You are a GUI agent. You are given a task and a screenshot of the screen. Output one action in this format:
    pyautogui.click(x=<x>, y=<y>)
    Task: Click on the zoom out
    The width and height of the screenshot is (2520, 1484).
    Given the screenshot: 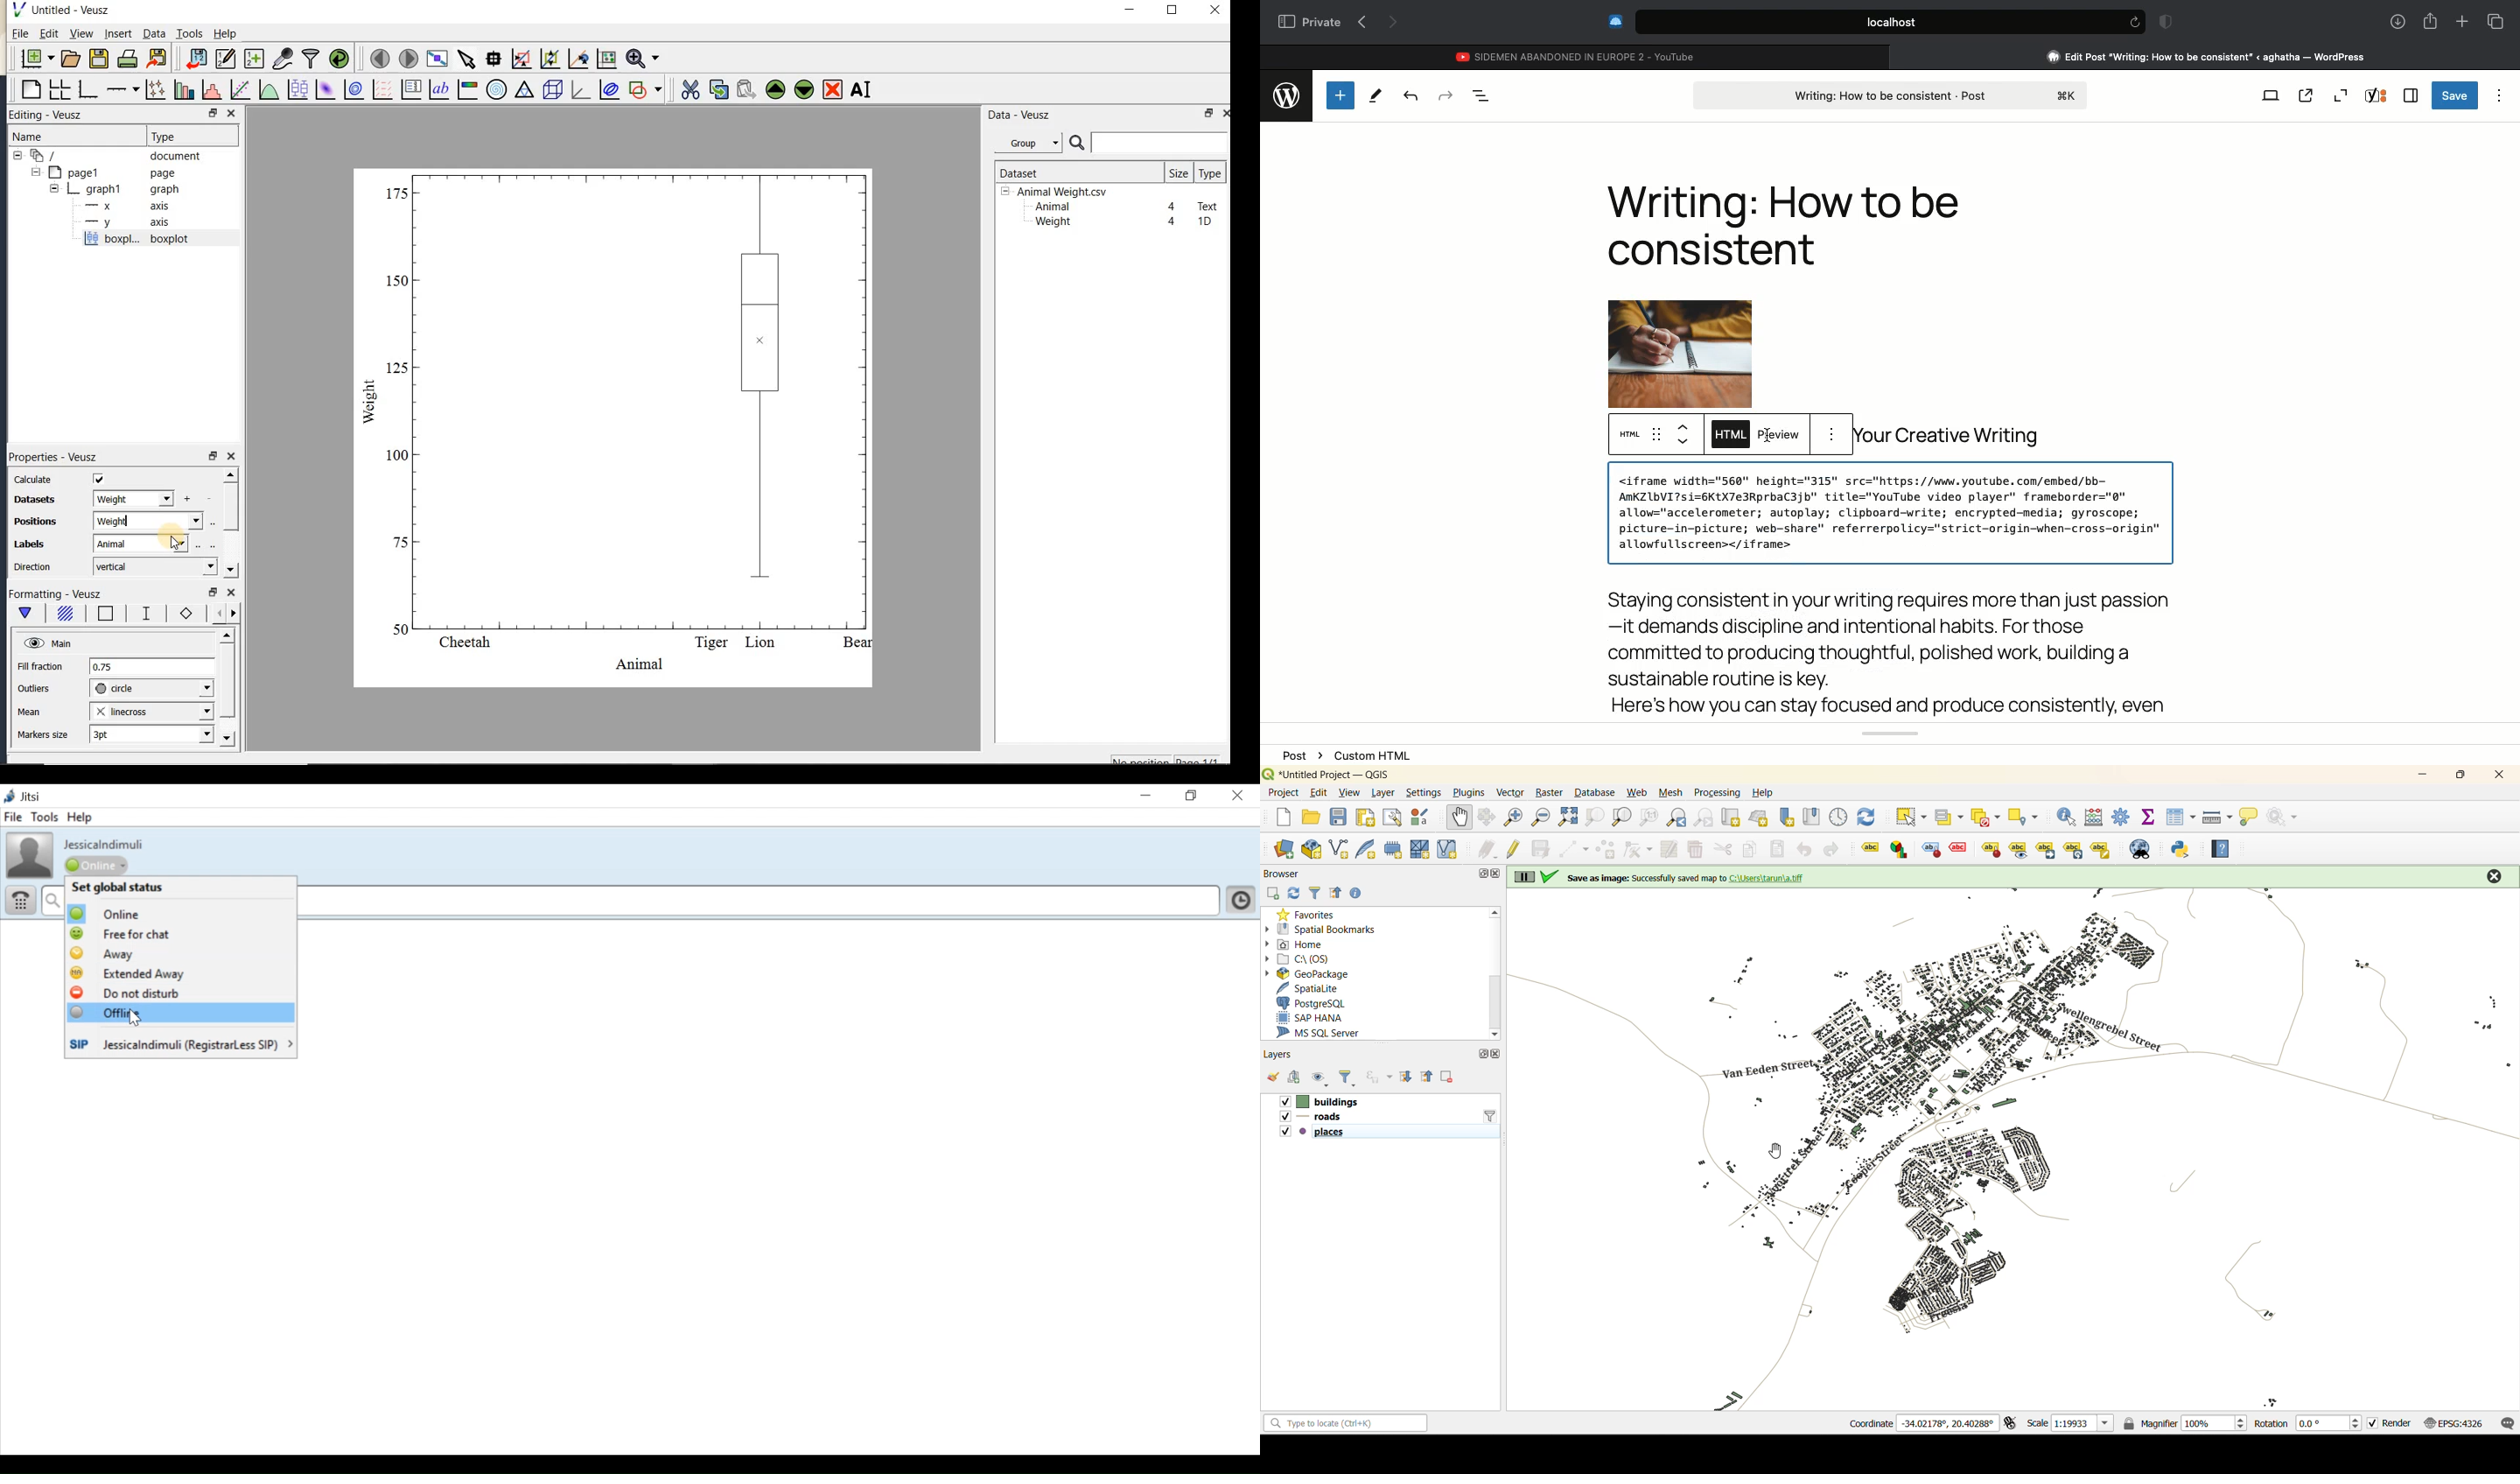 What is the action you would take?
    pyautogui.click(x=1541, y=818)
    